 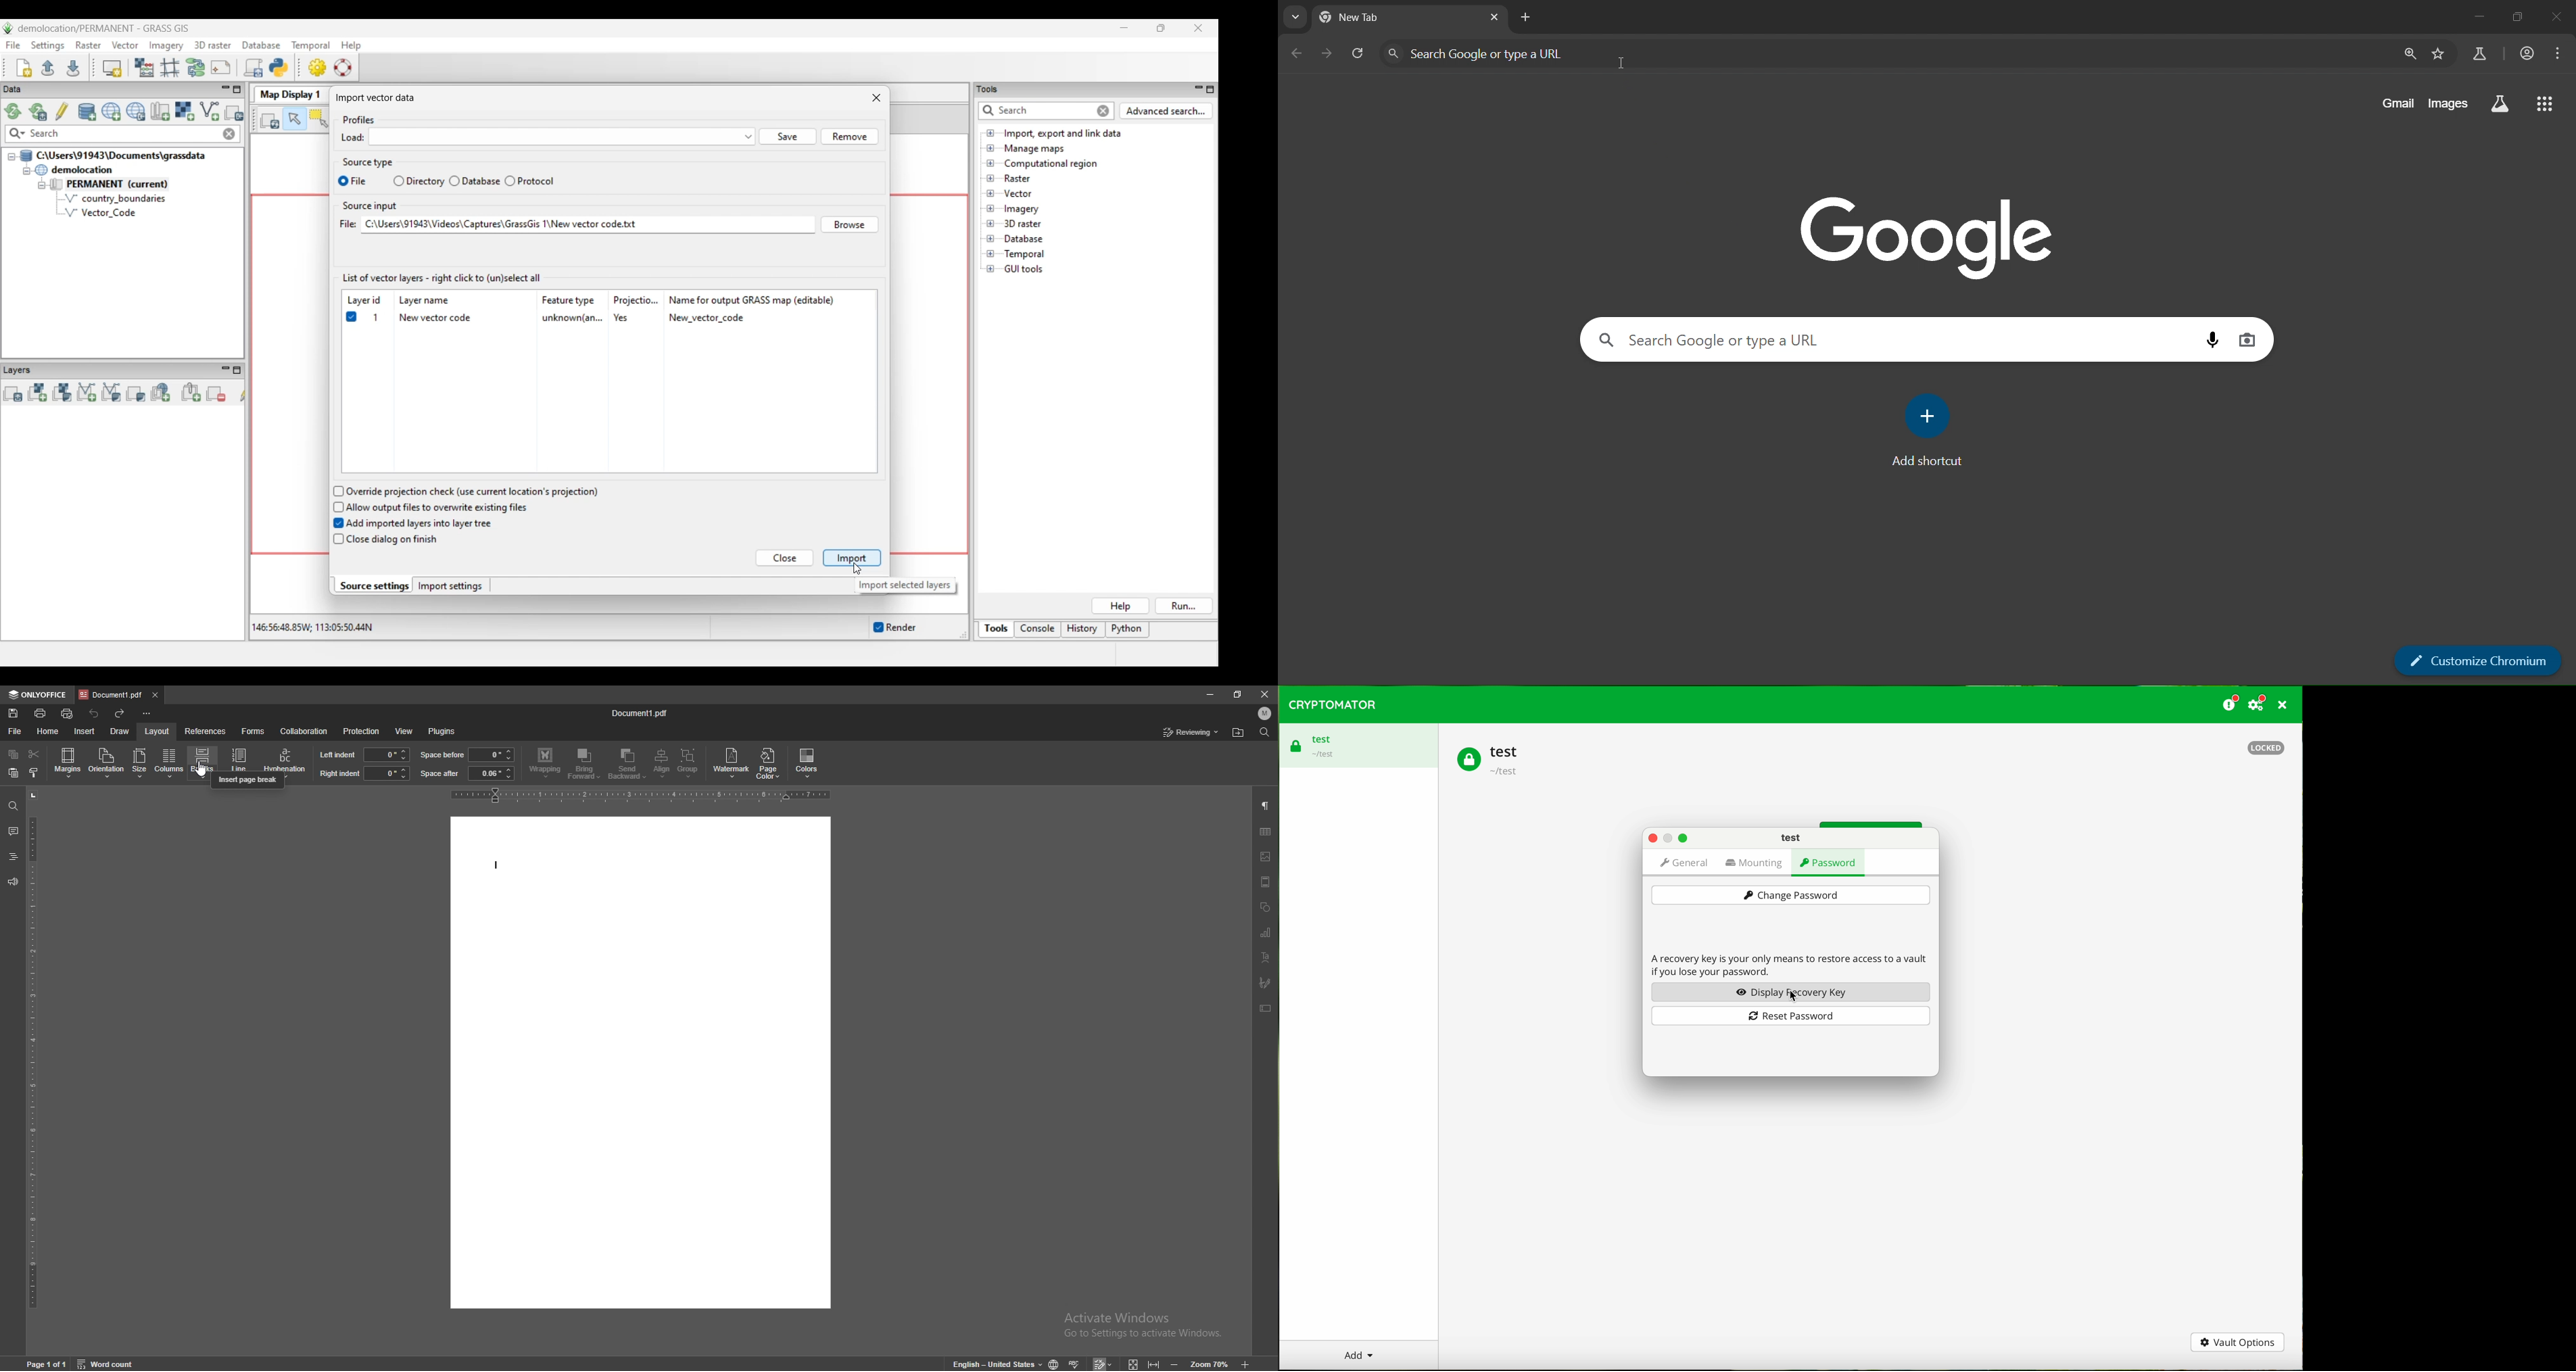 What do you see at coordinates (206, 730) in the screenshot?
I see `references` at bounding box center [206, 730].